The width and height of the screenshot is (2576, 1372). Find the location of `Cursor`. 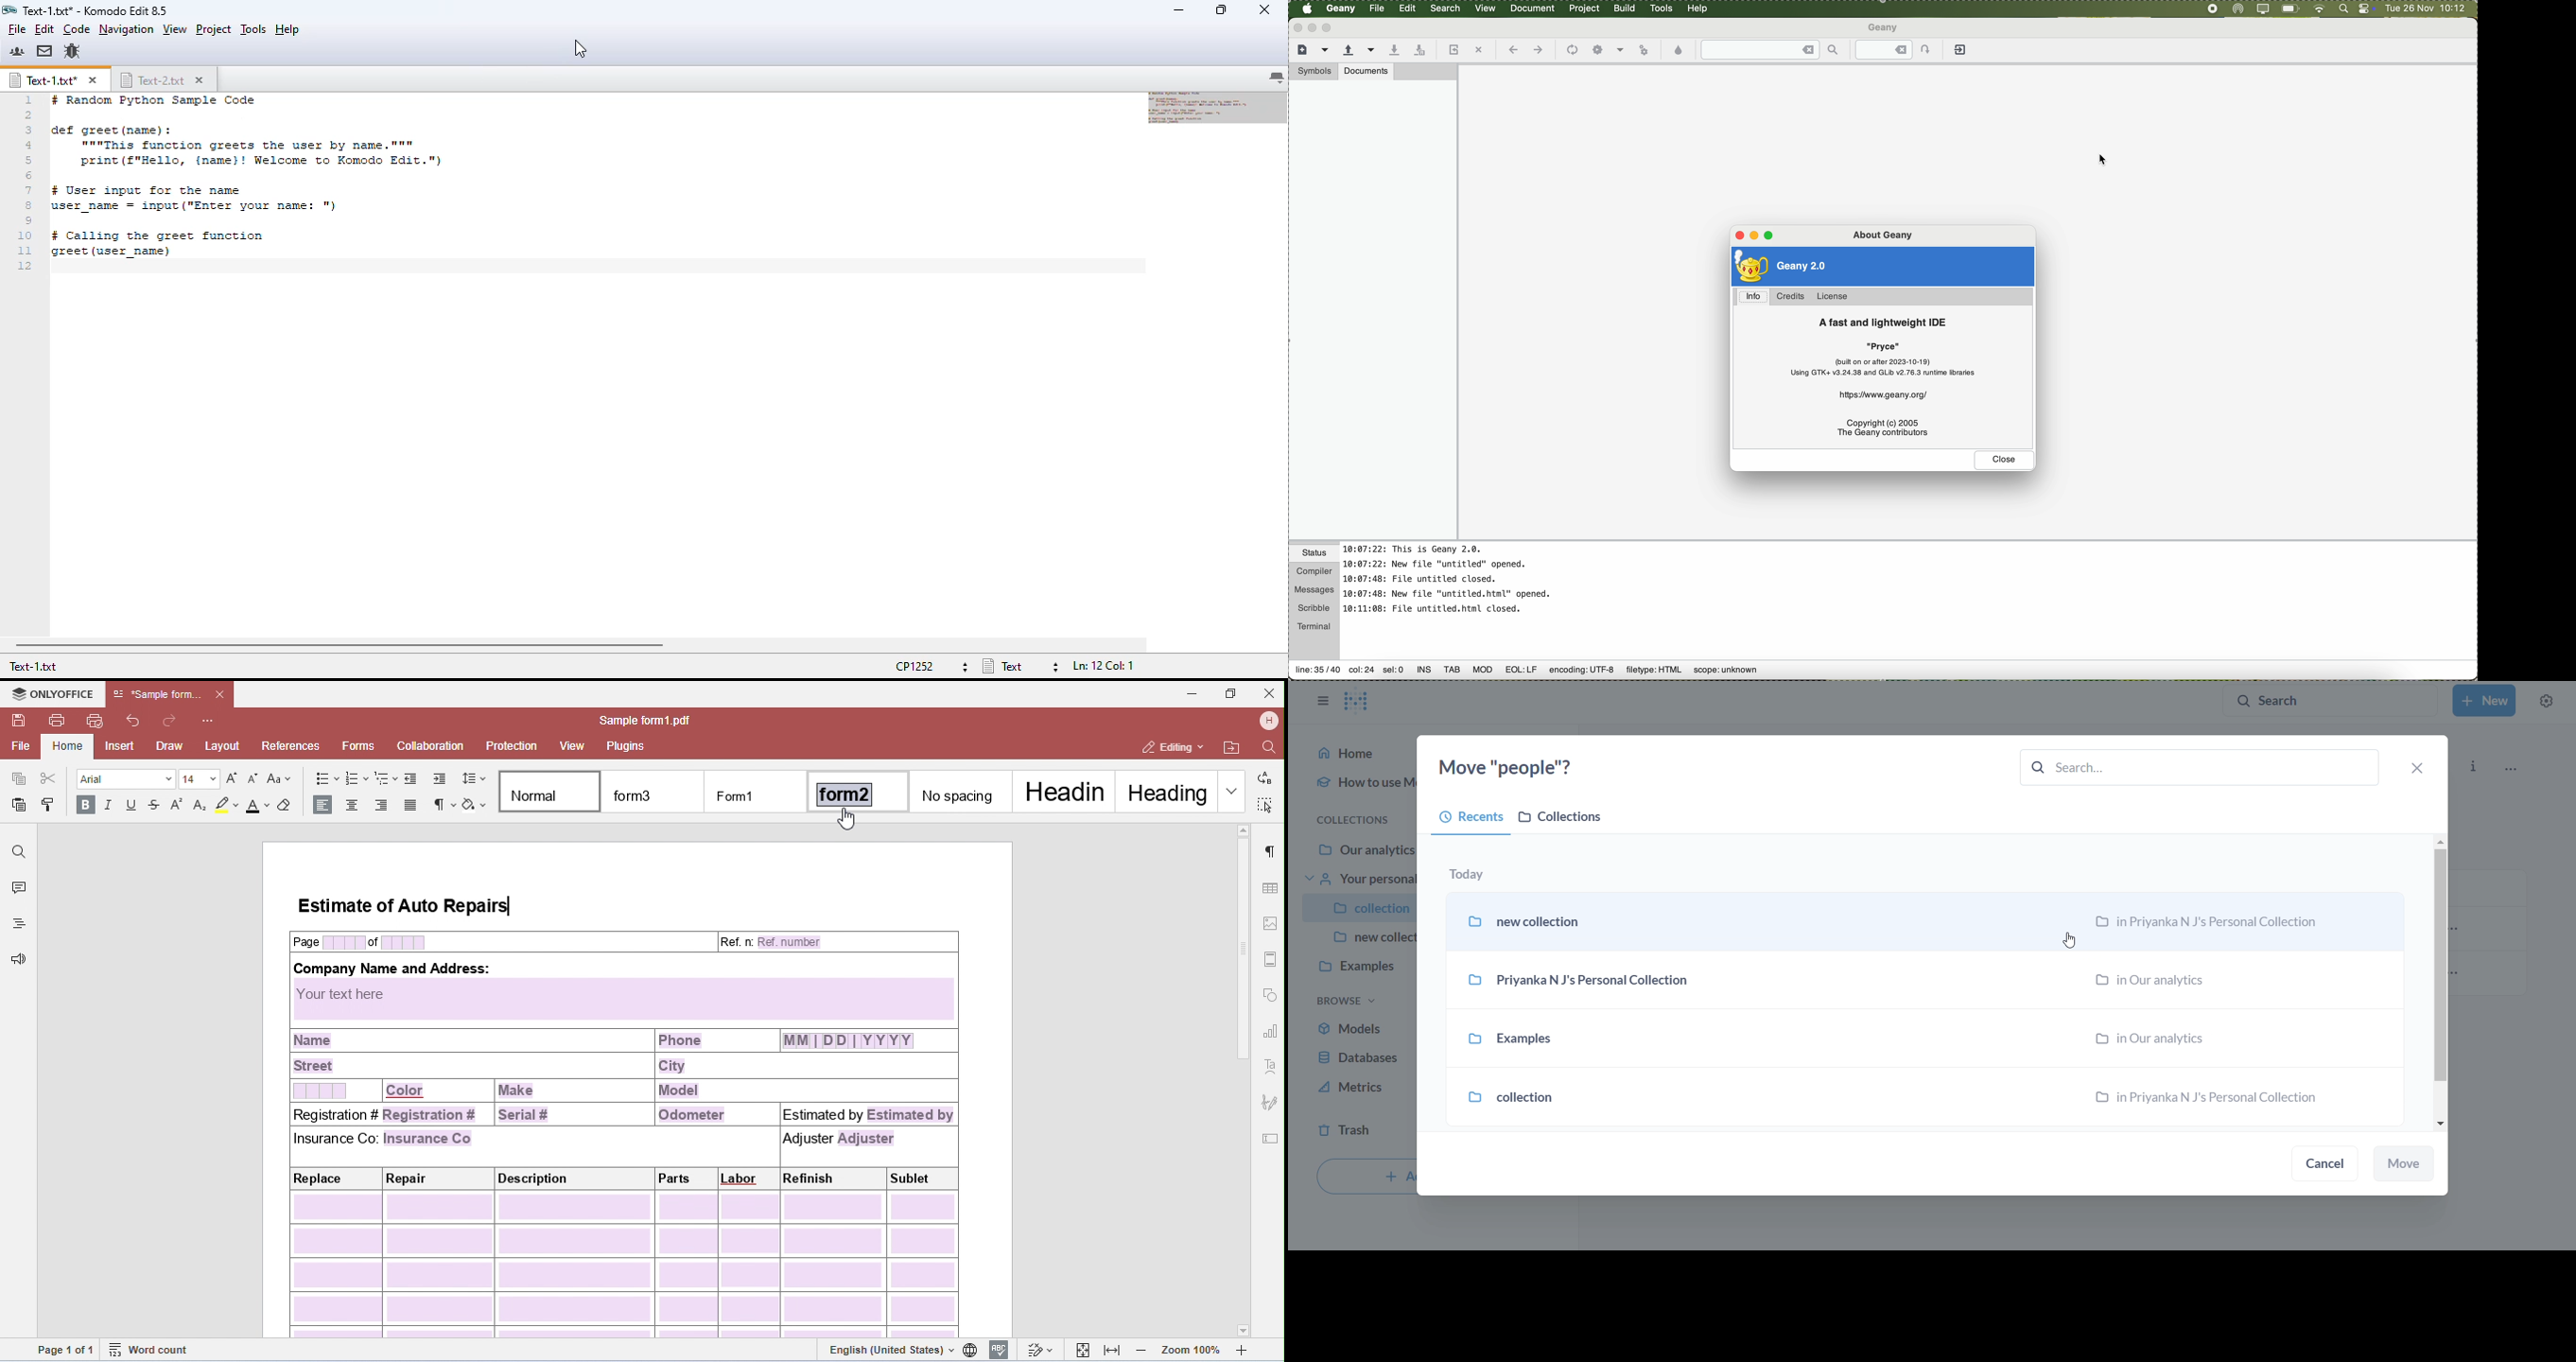

Cursor is located at coordinates (2072, 941).